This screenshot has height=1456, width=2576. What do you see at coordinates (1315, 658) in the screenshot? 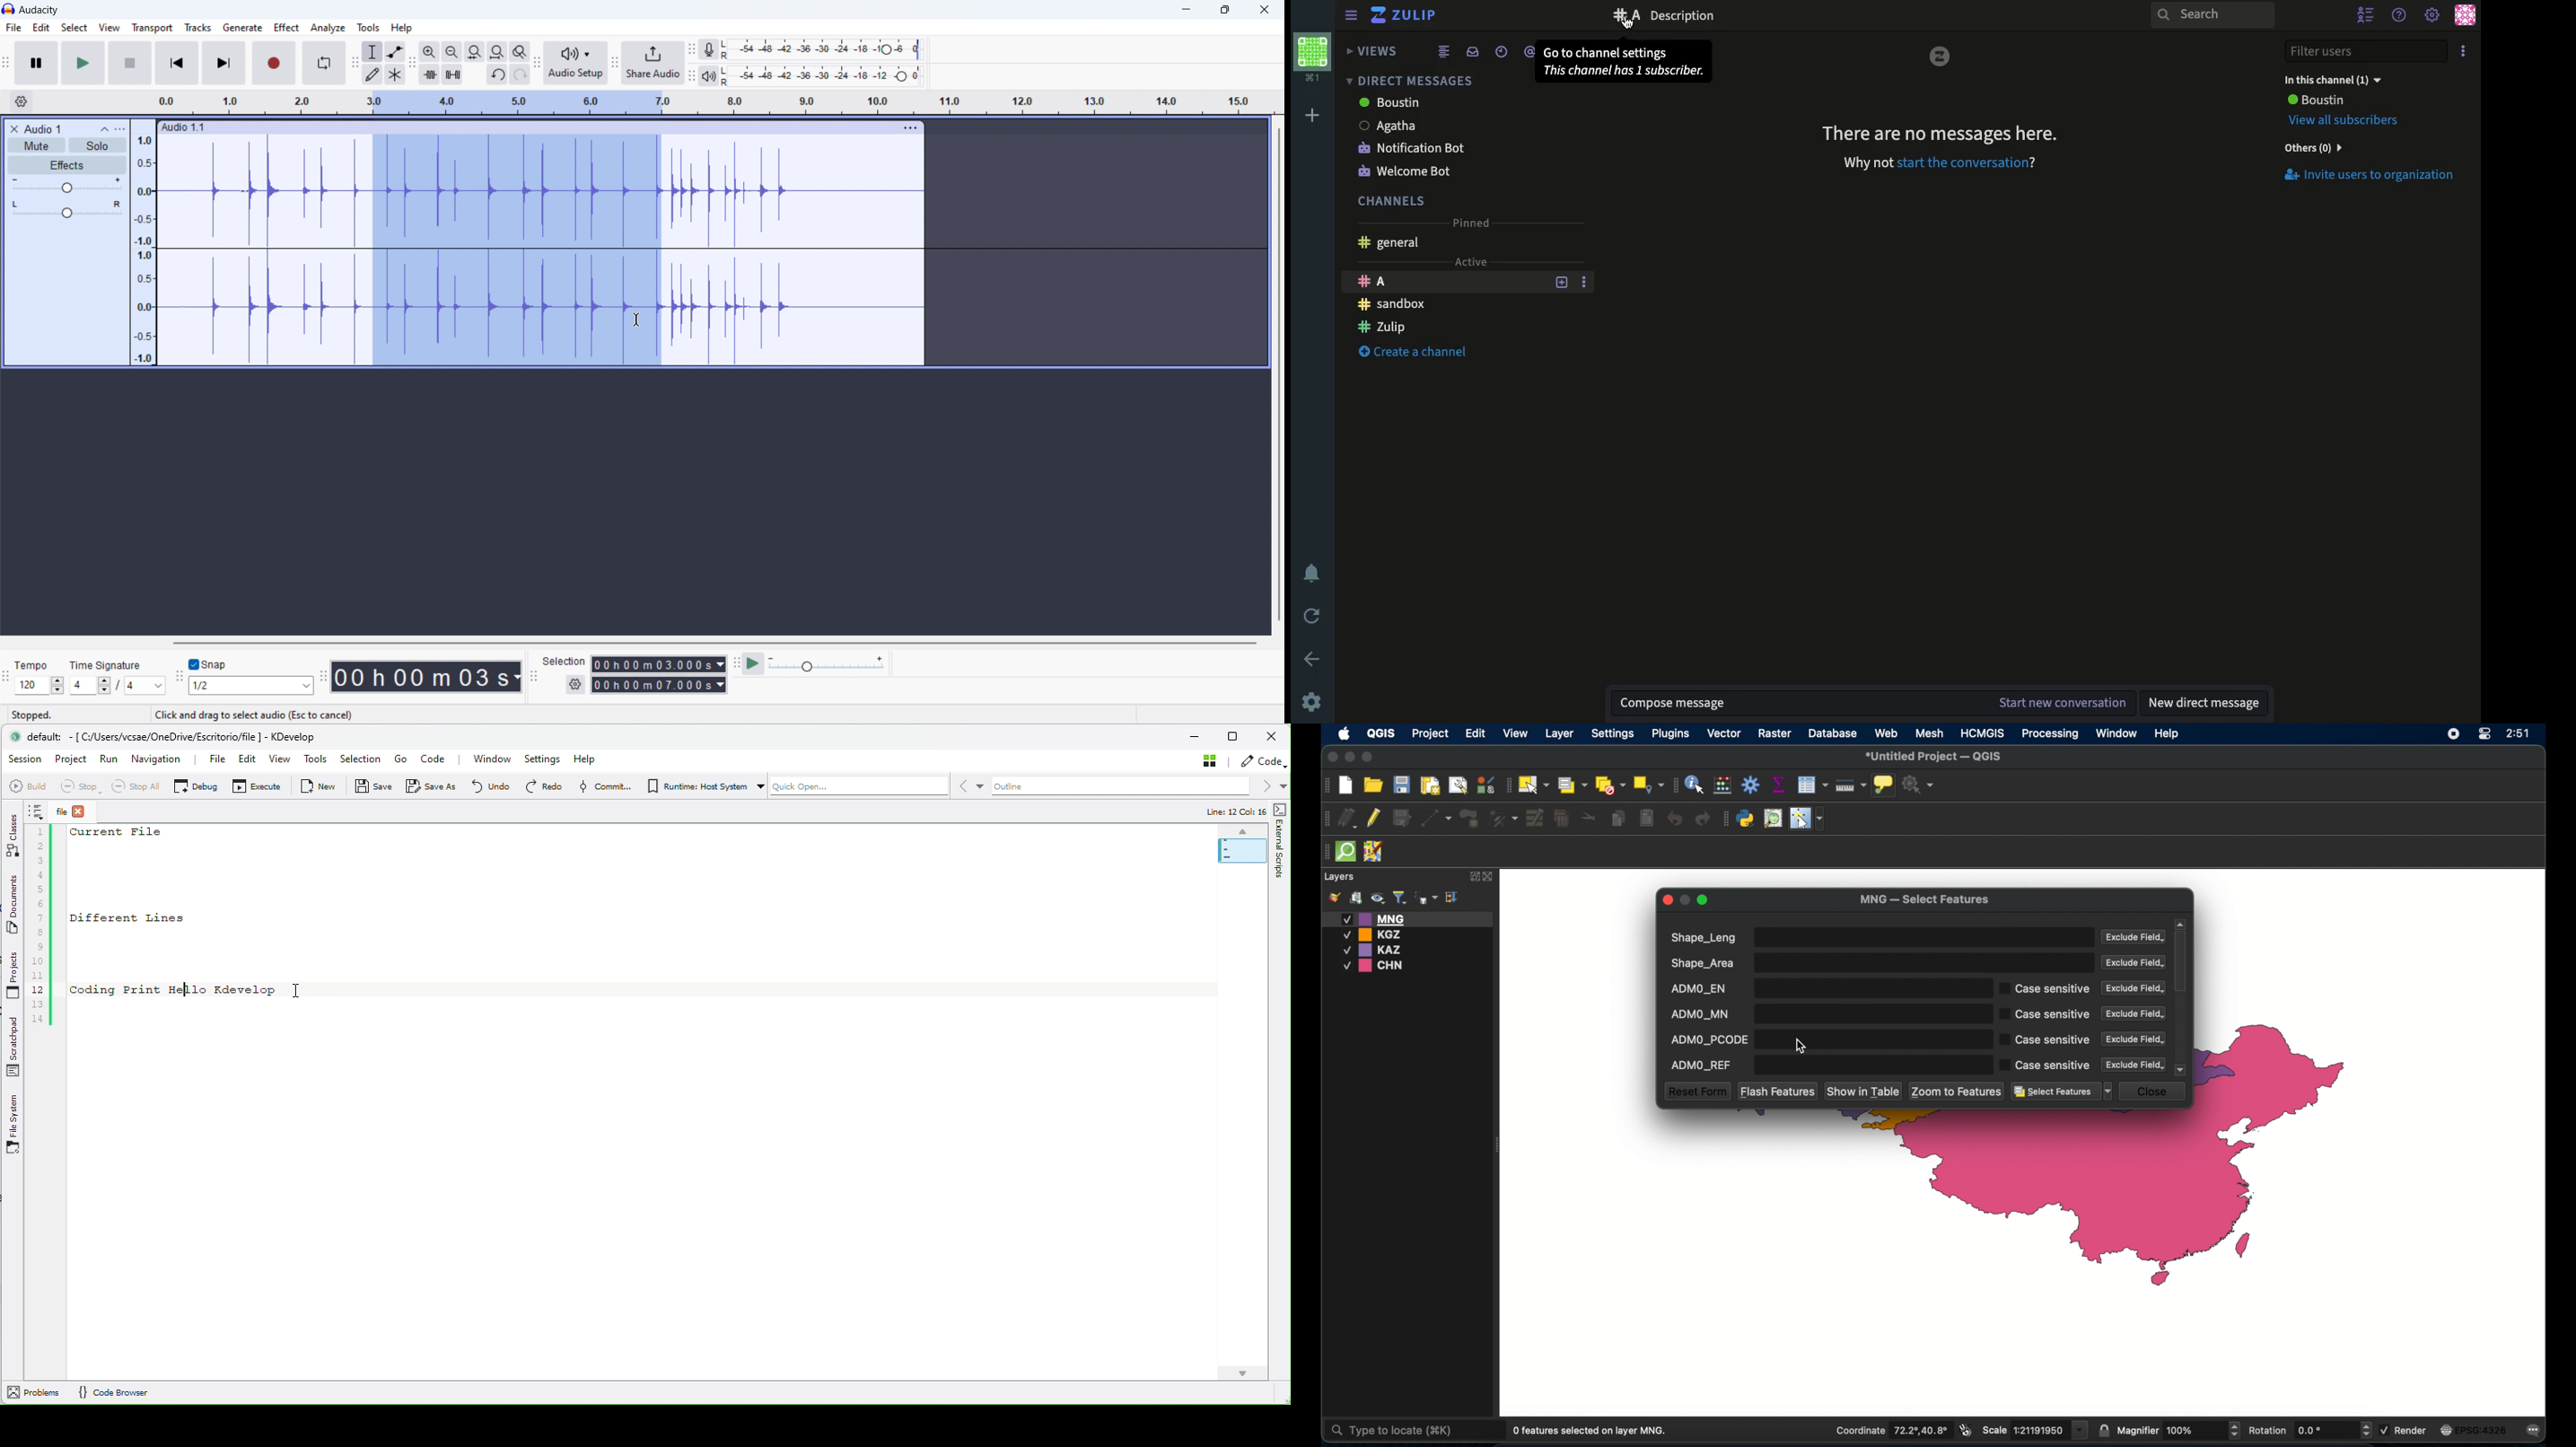
I see `Back` at bounding box center [1315, 658].